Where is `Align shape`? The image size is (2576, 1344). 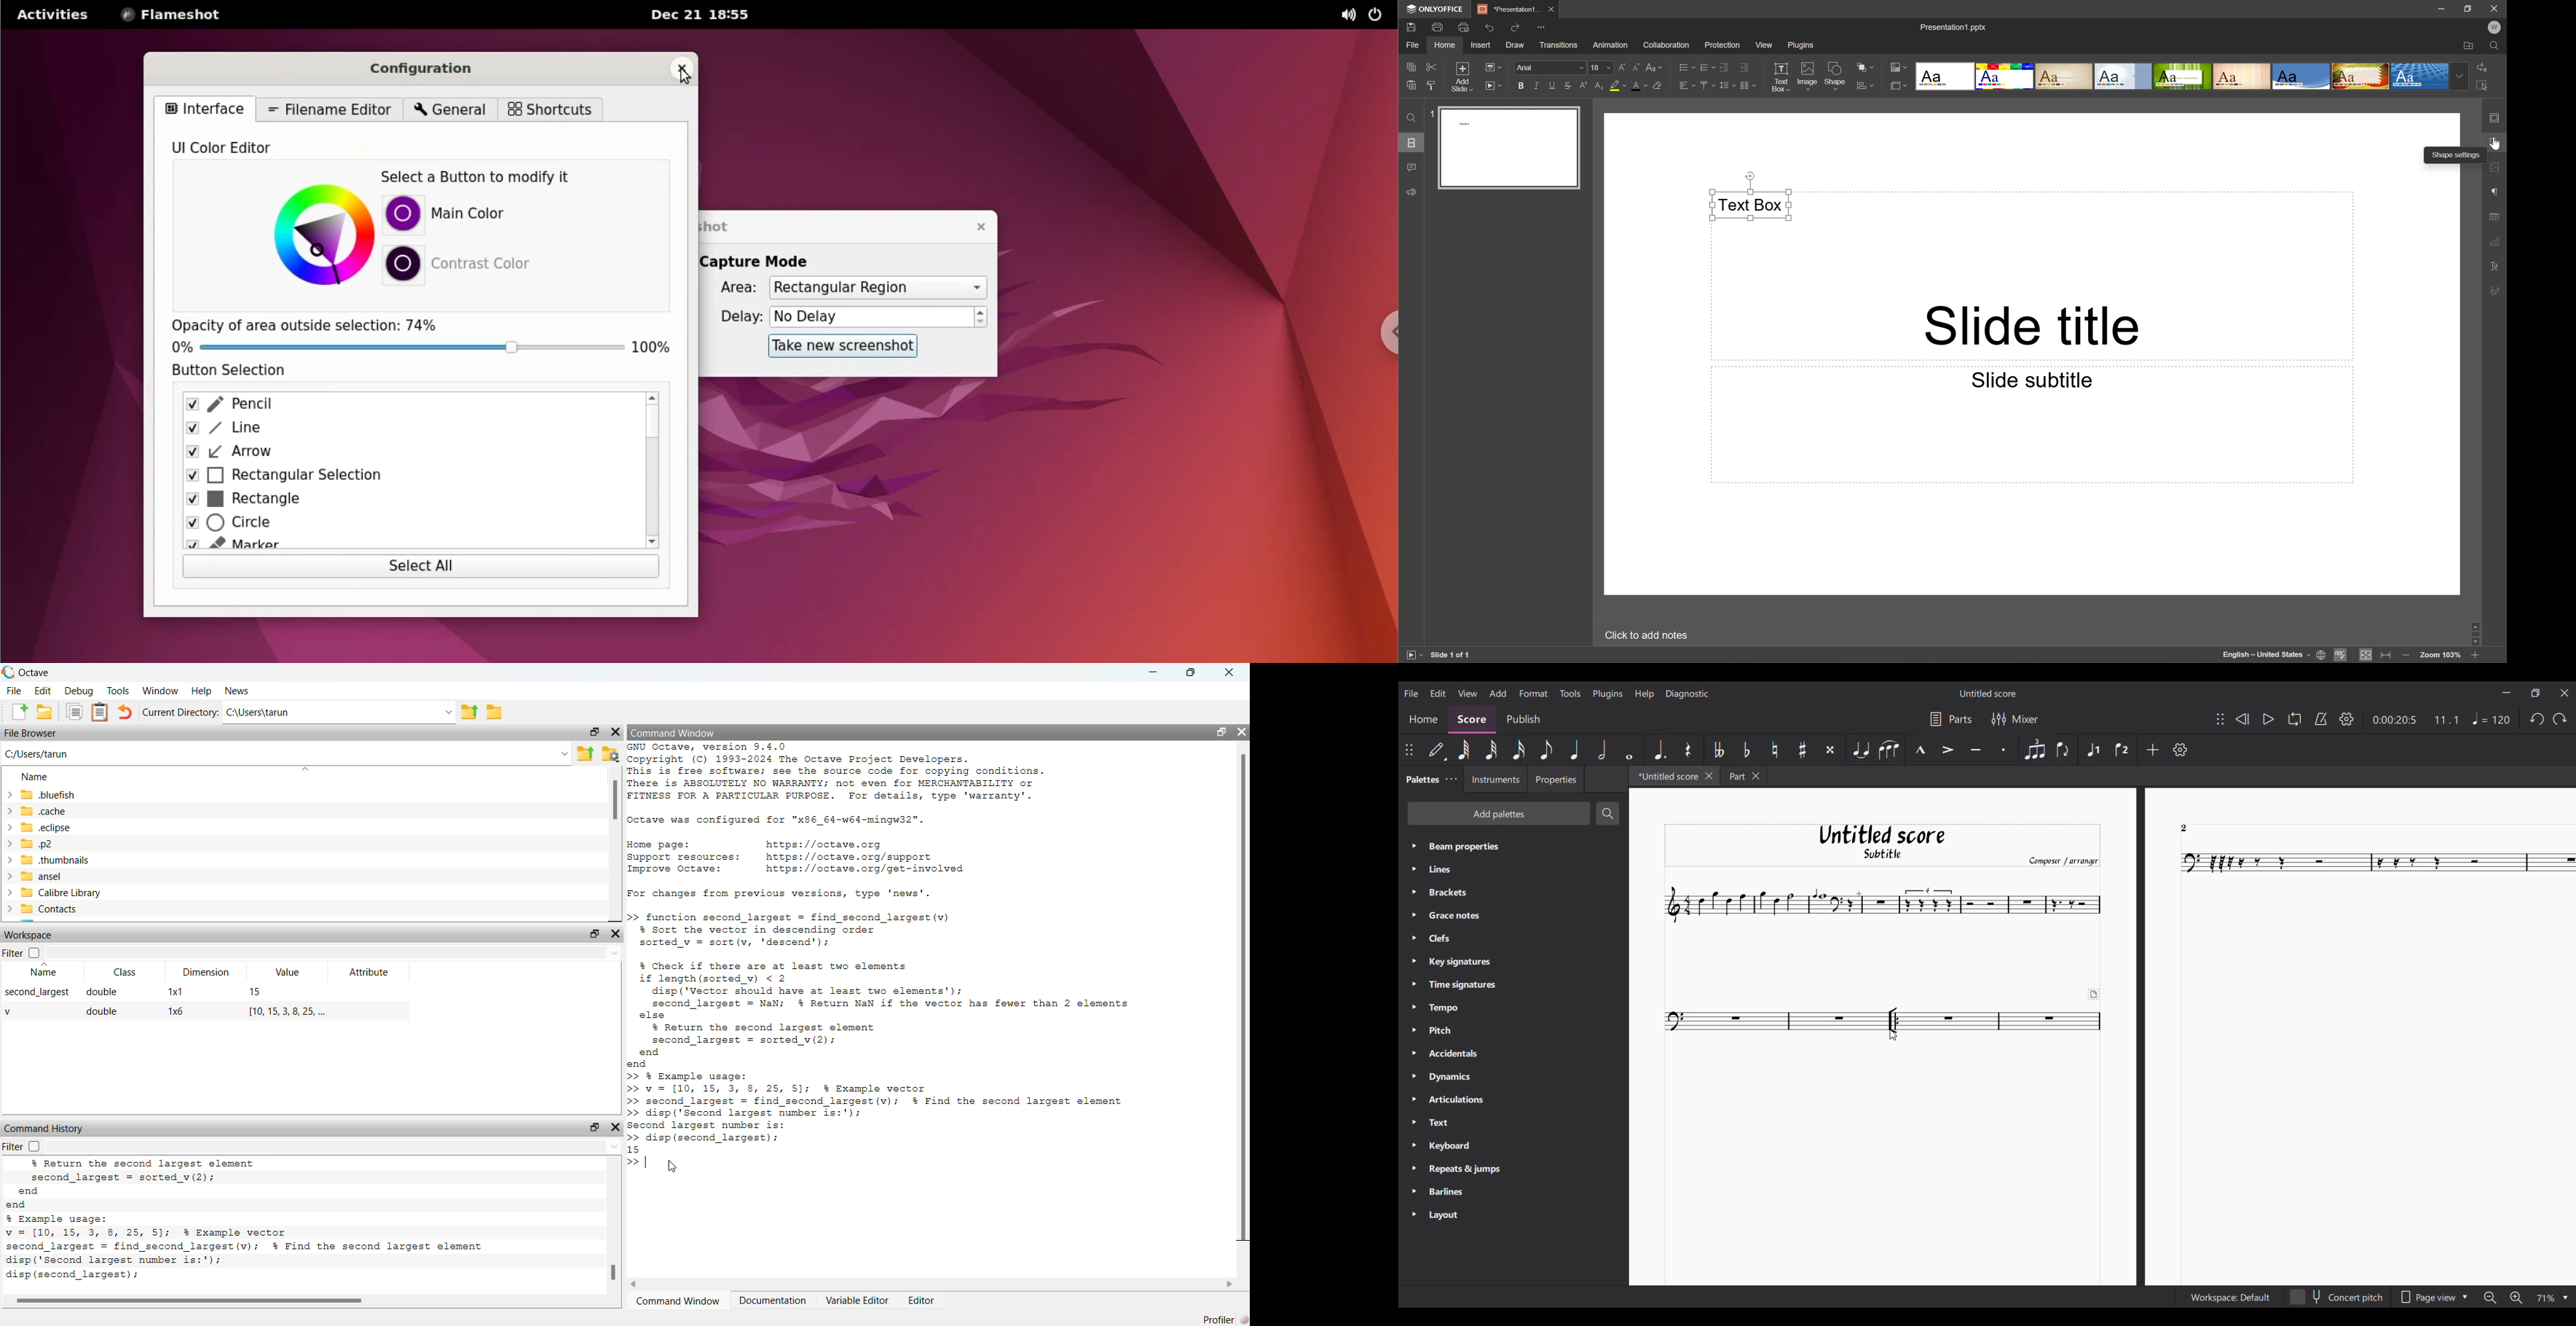 Align shape is located at coordinates (1867, 85).